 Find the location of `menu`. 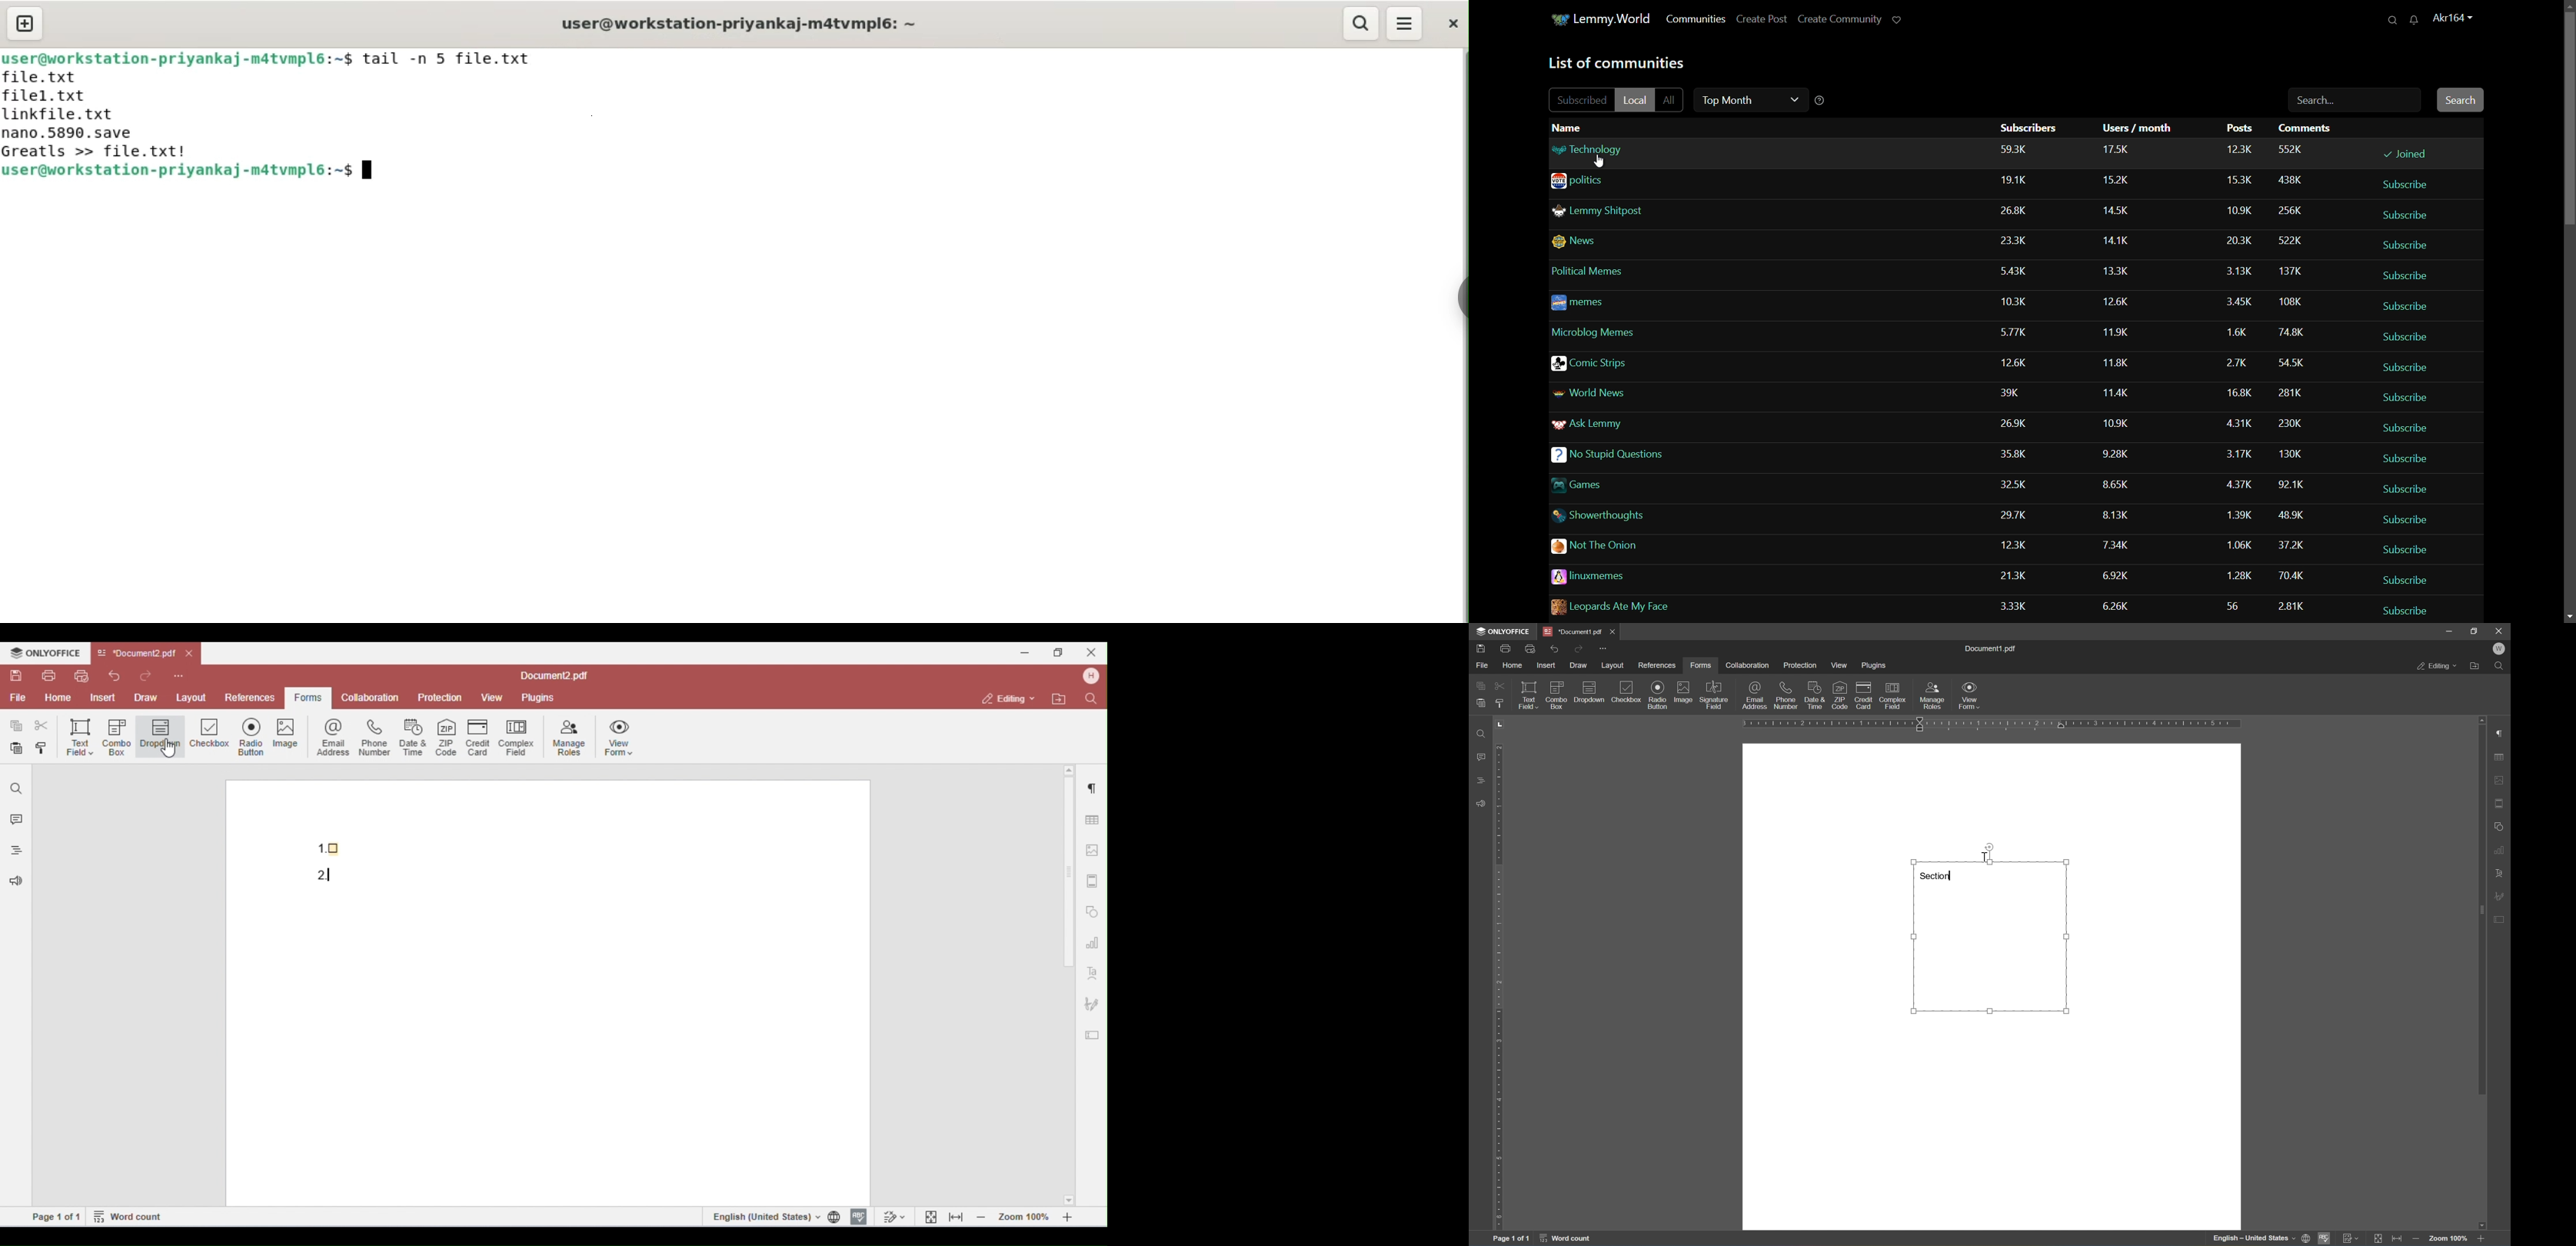

menu is located at coordinates (1406, 24).